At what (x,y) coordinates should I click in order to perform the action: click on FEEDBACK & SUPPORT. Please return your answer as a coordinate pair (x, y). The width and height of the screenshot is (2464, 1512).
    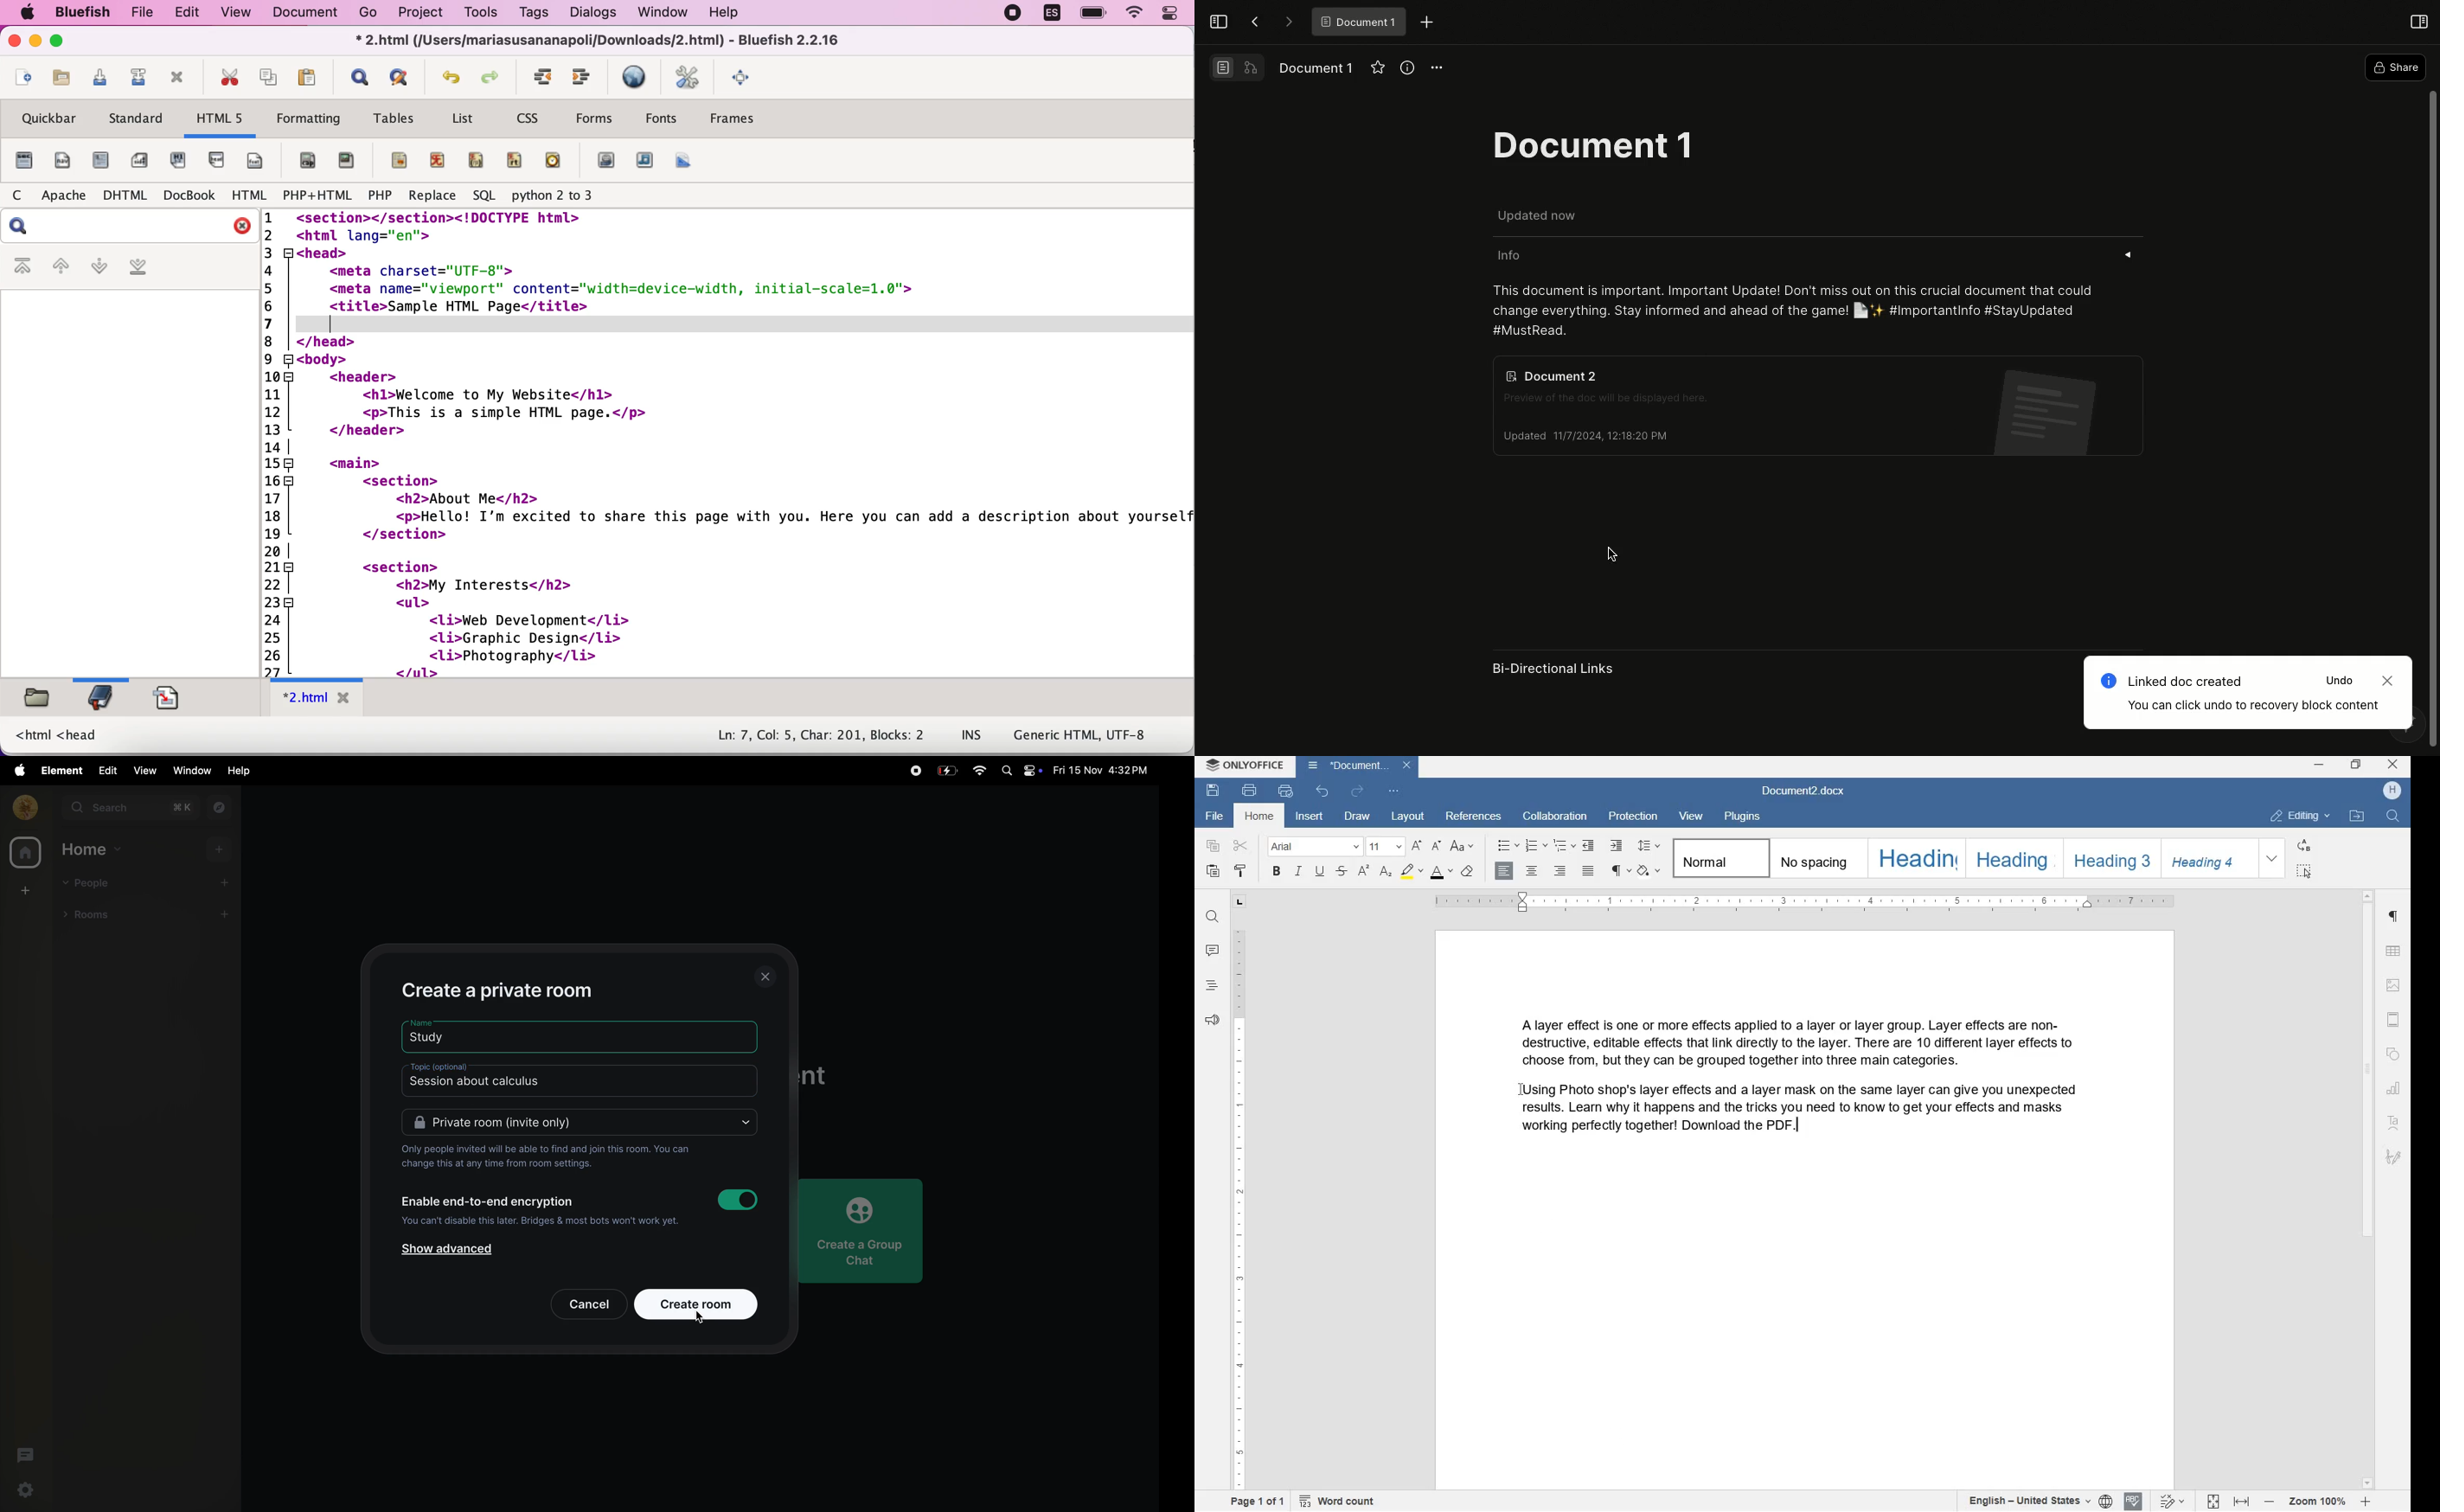
    Looking at the image, I should click on (1213, 1021).